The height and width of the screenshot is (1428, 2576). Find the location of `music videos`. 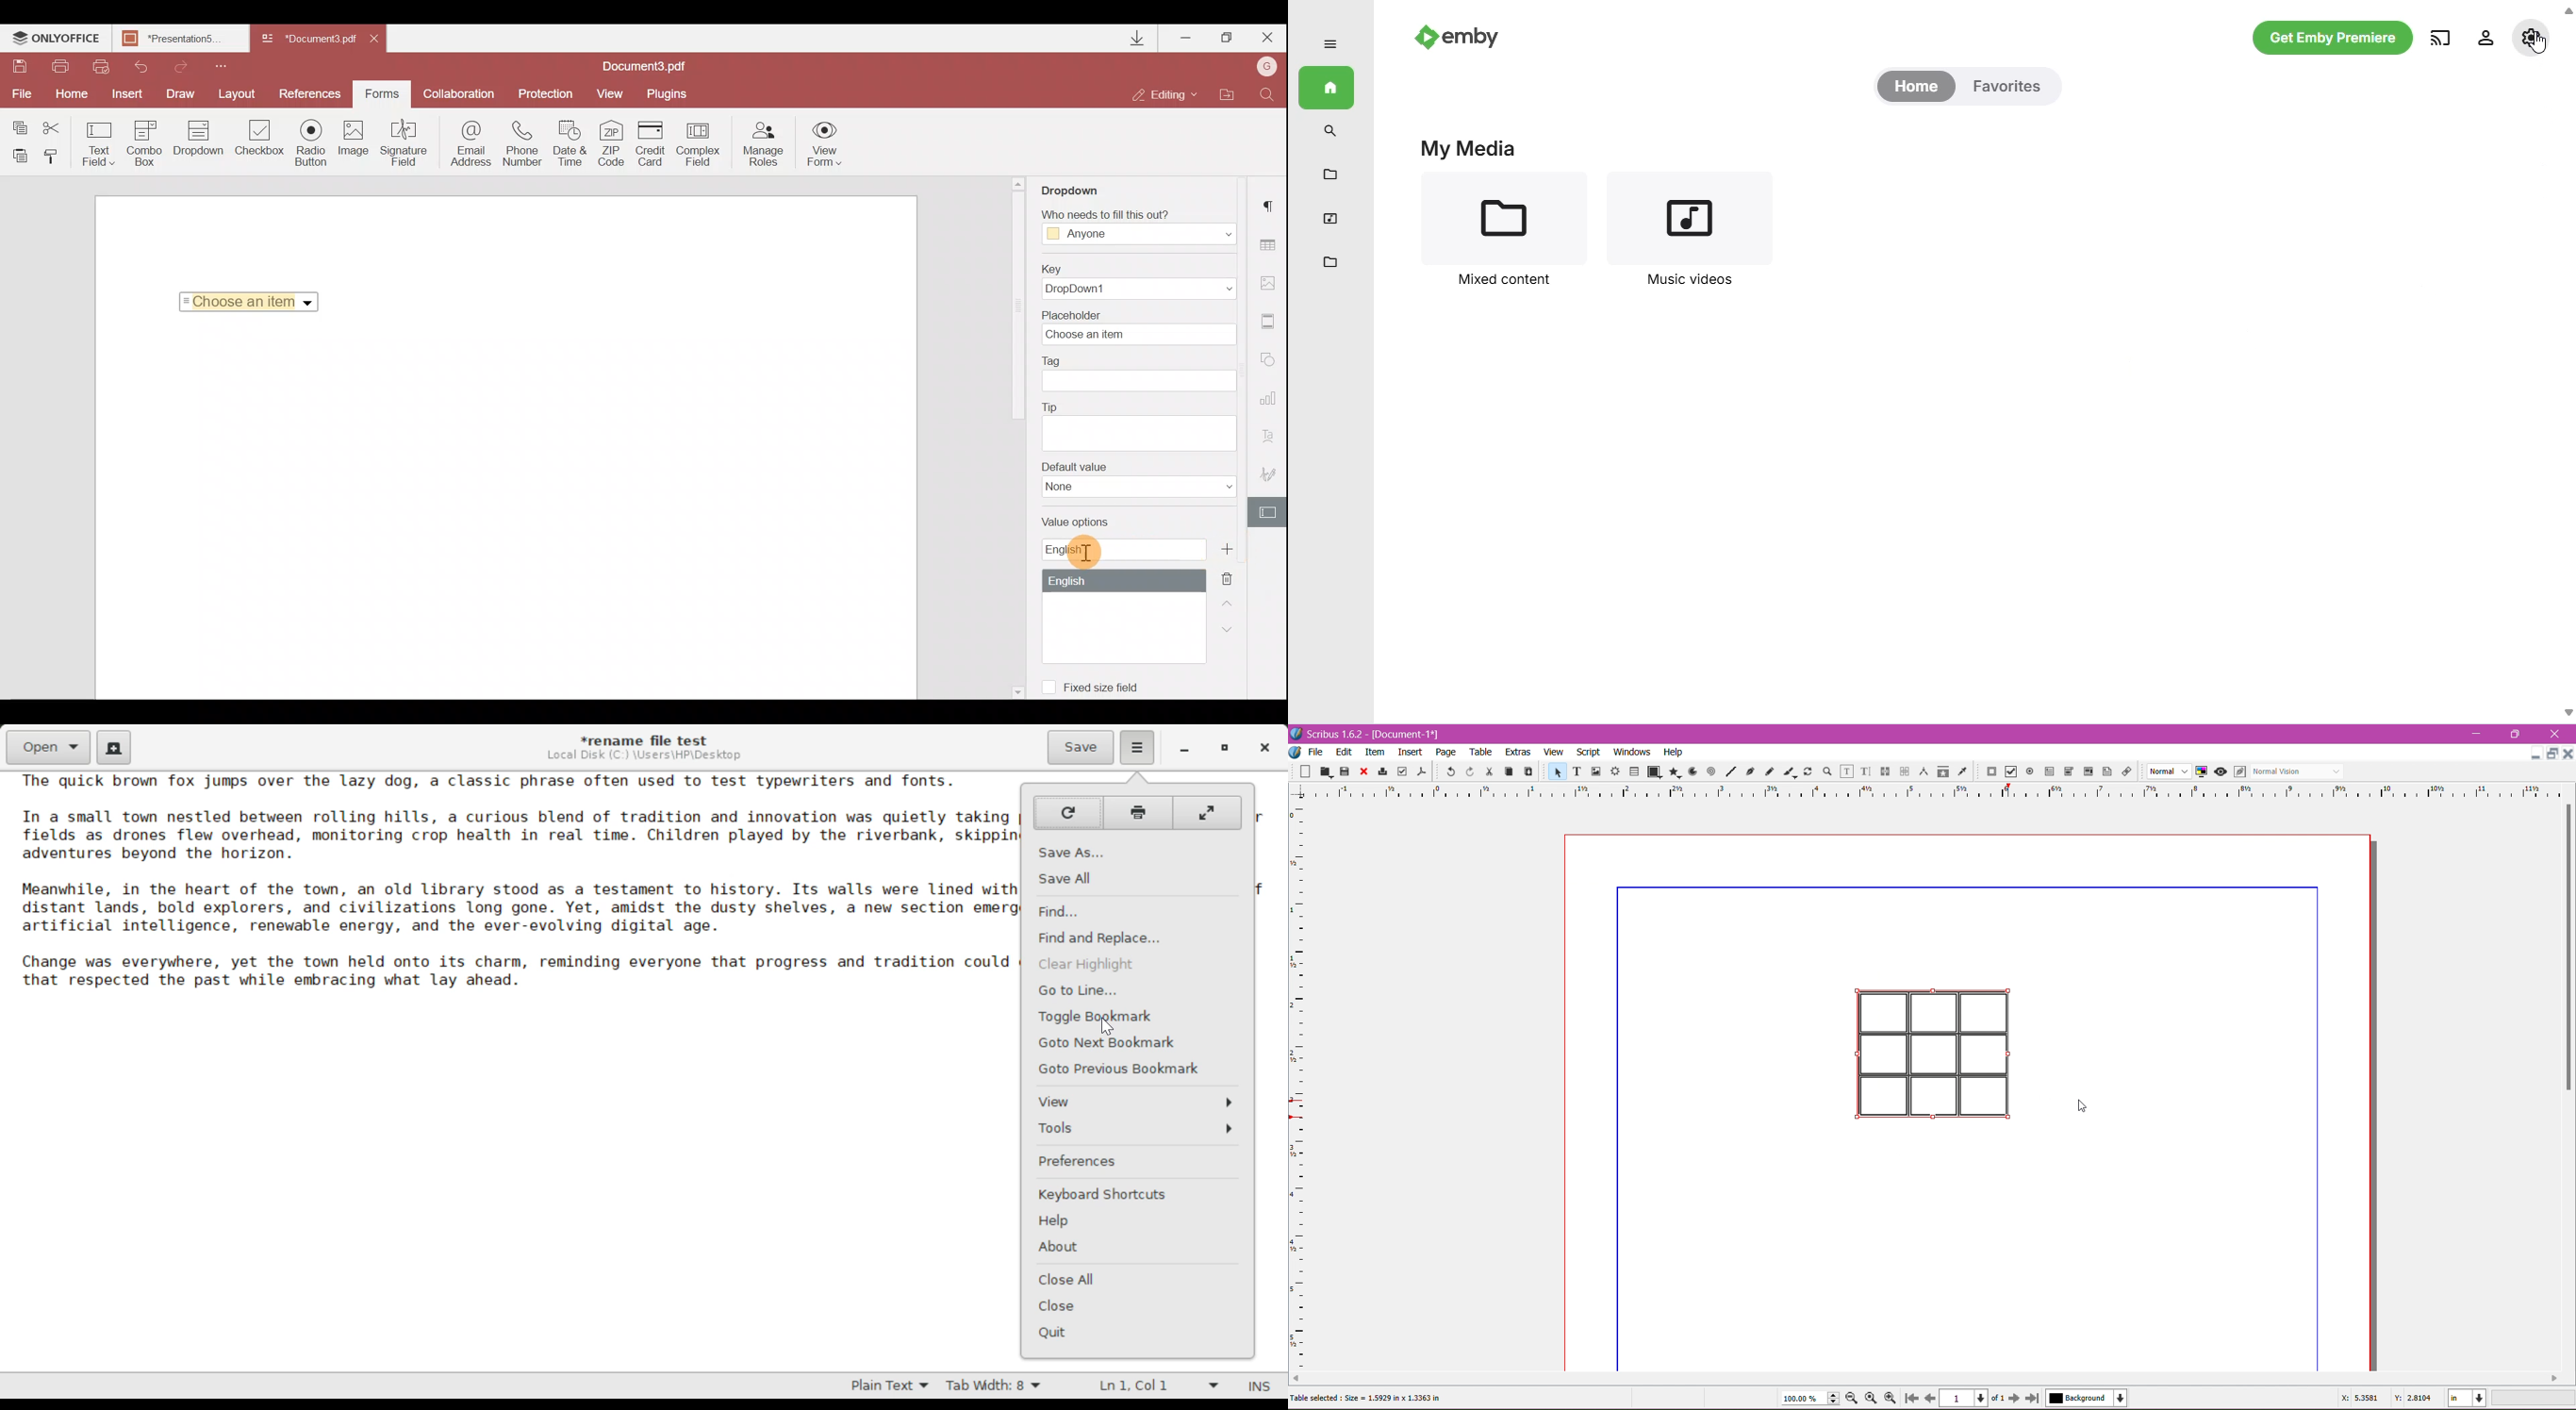

music videos is located at coordinates (1691, 232).